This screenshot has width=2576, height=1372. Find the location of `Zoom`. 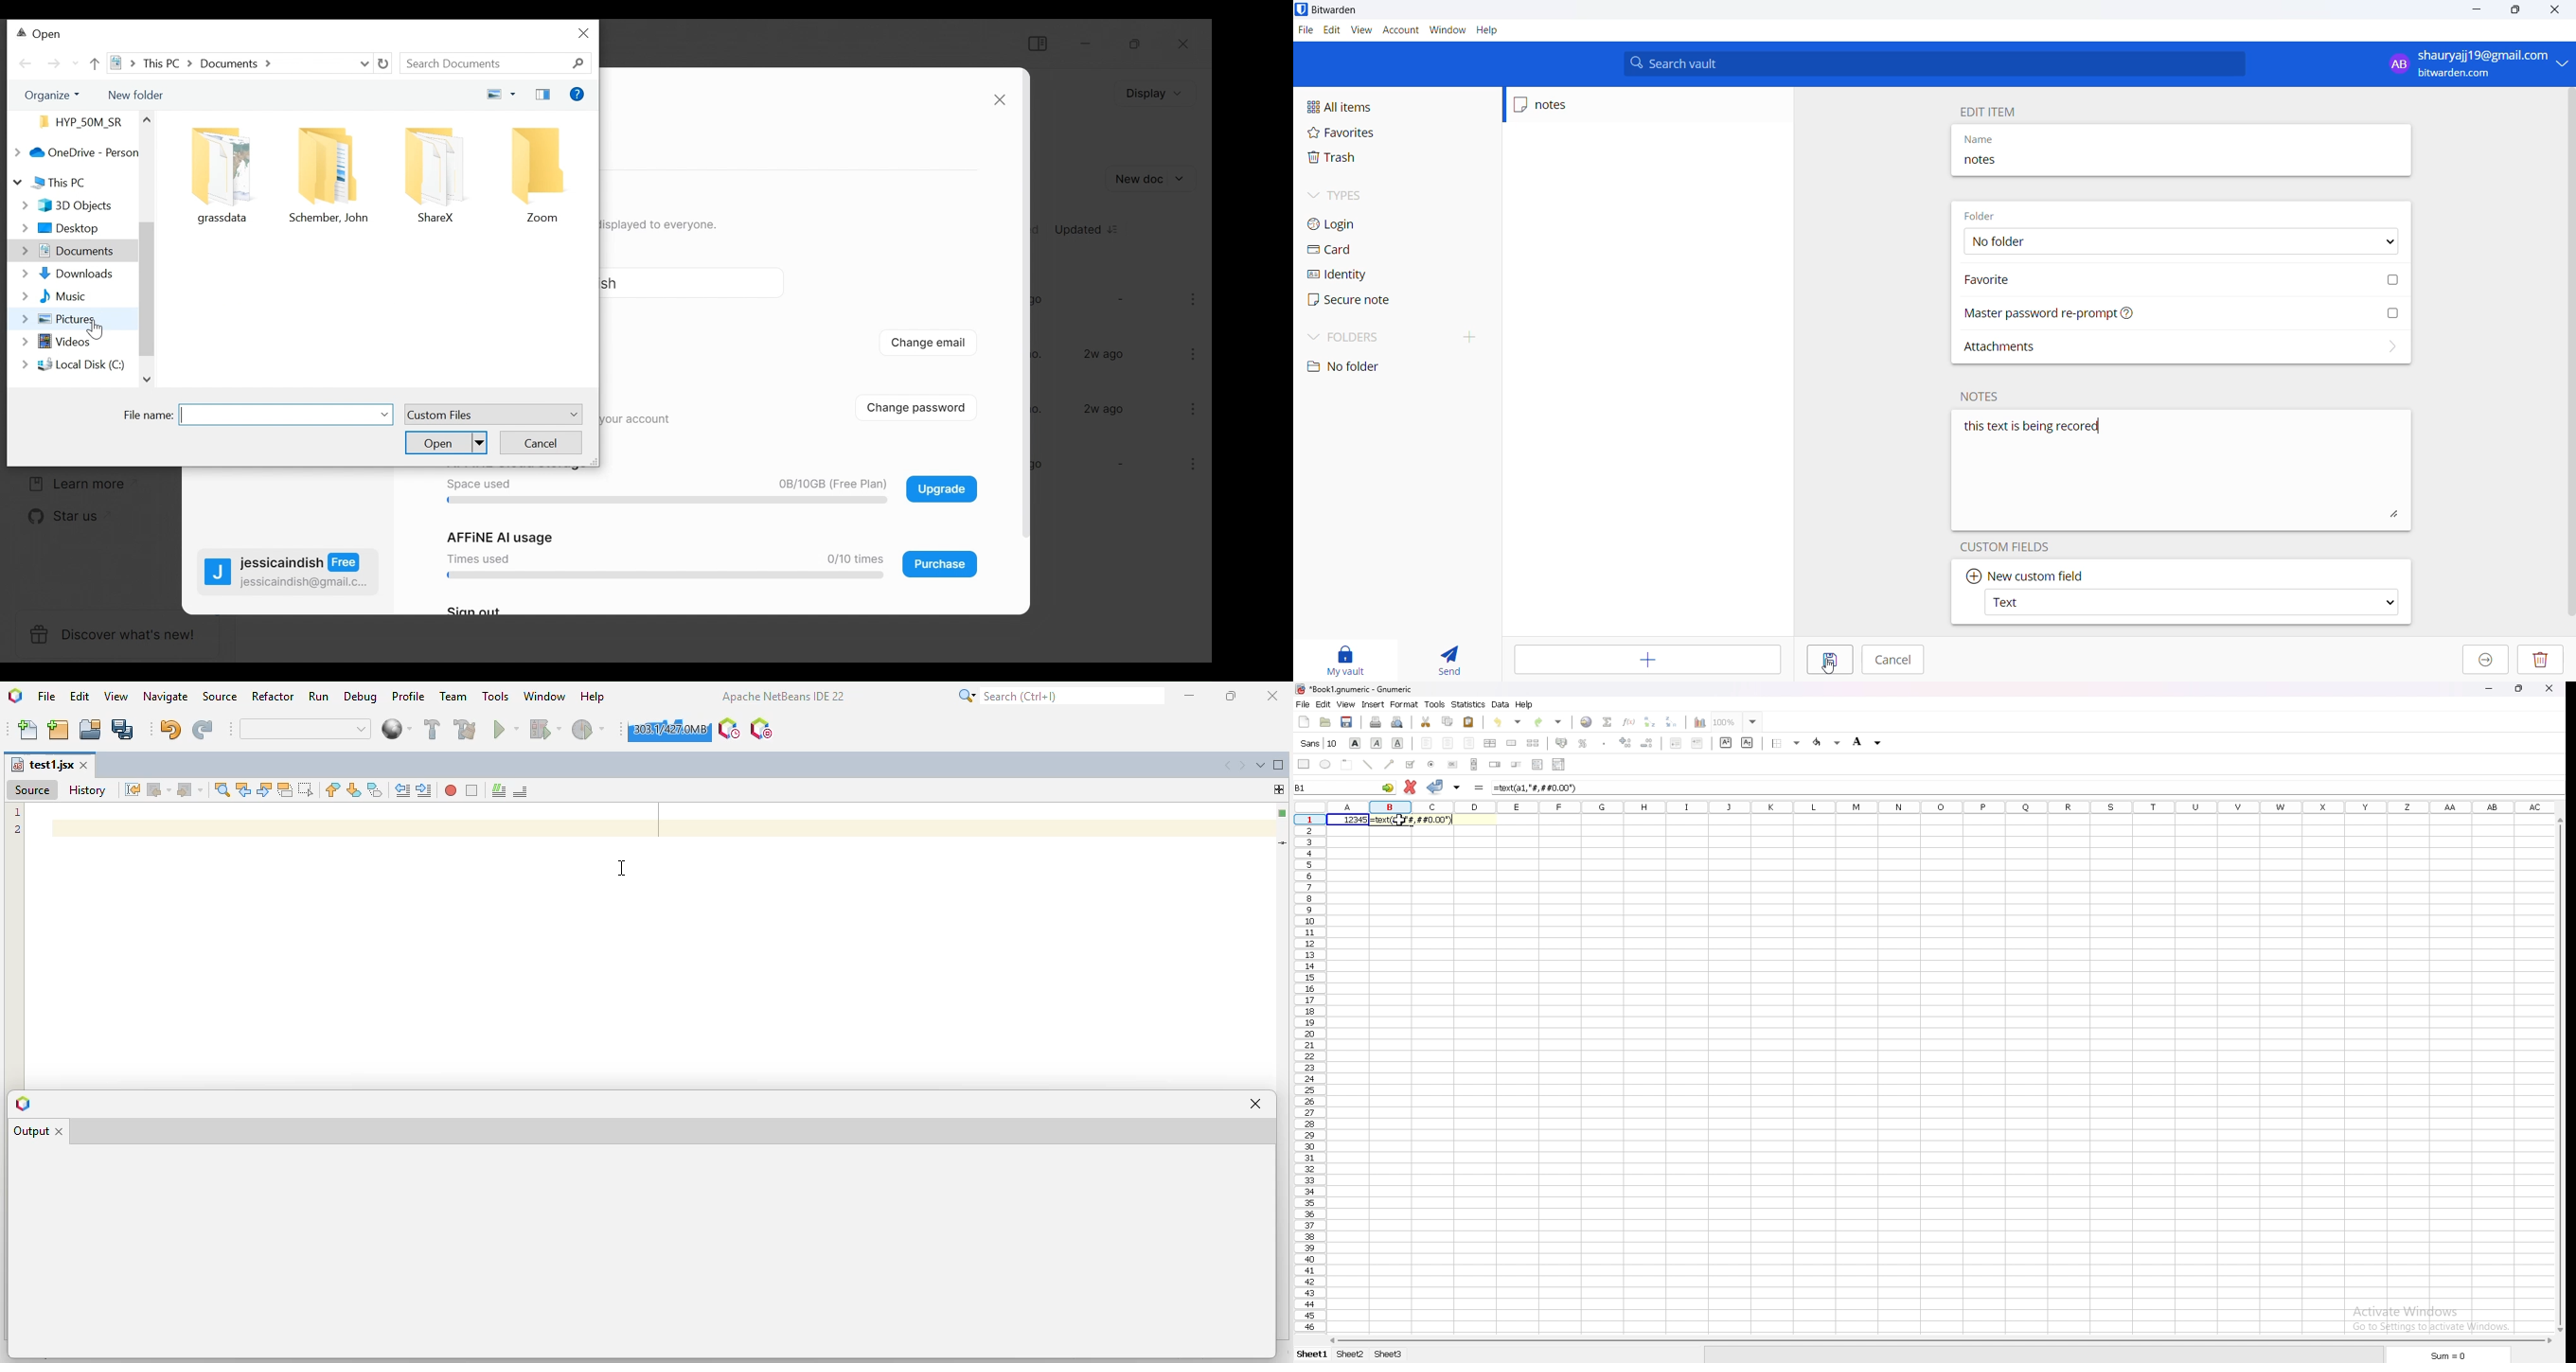

Zoom is located at coordinates (544, 218).